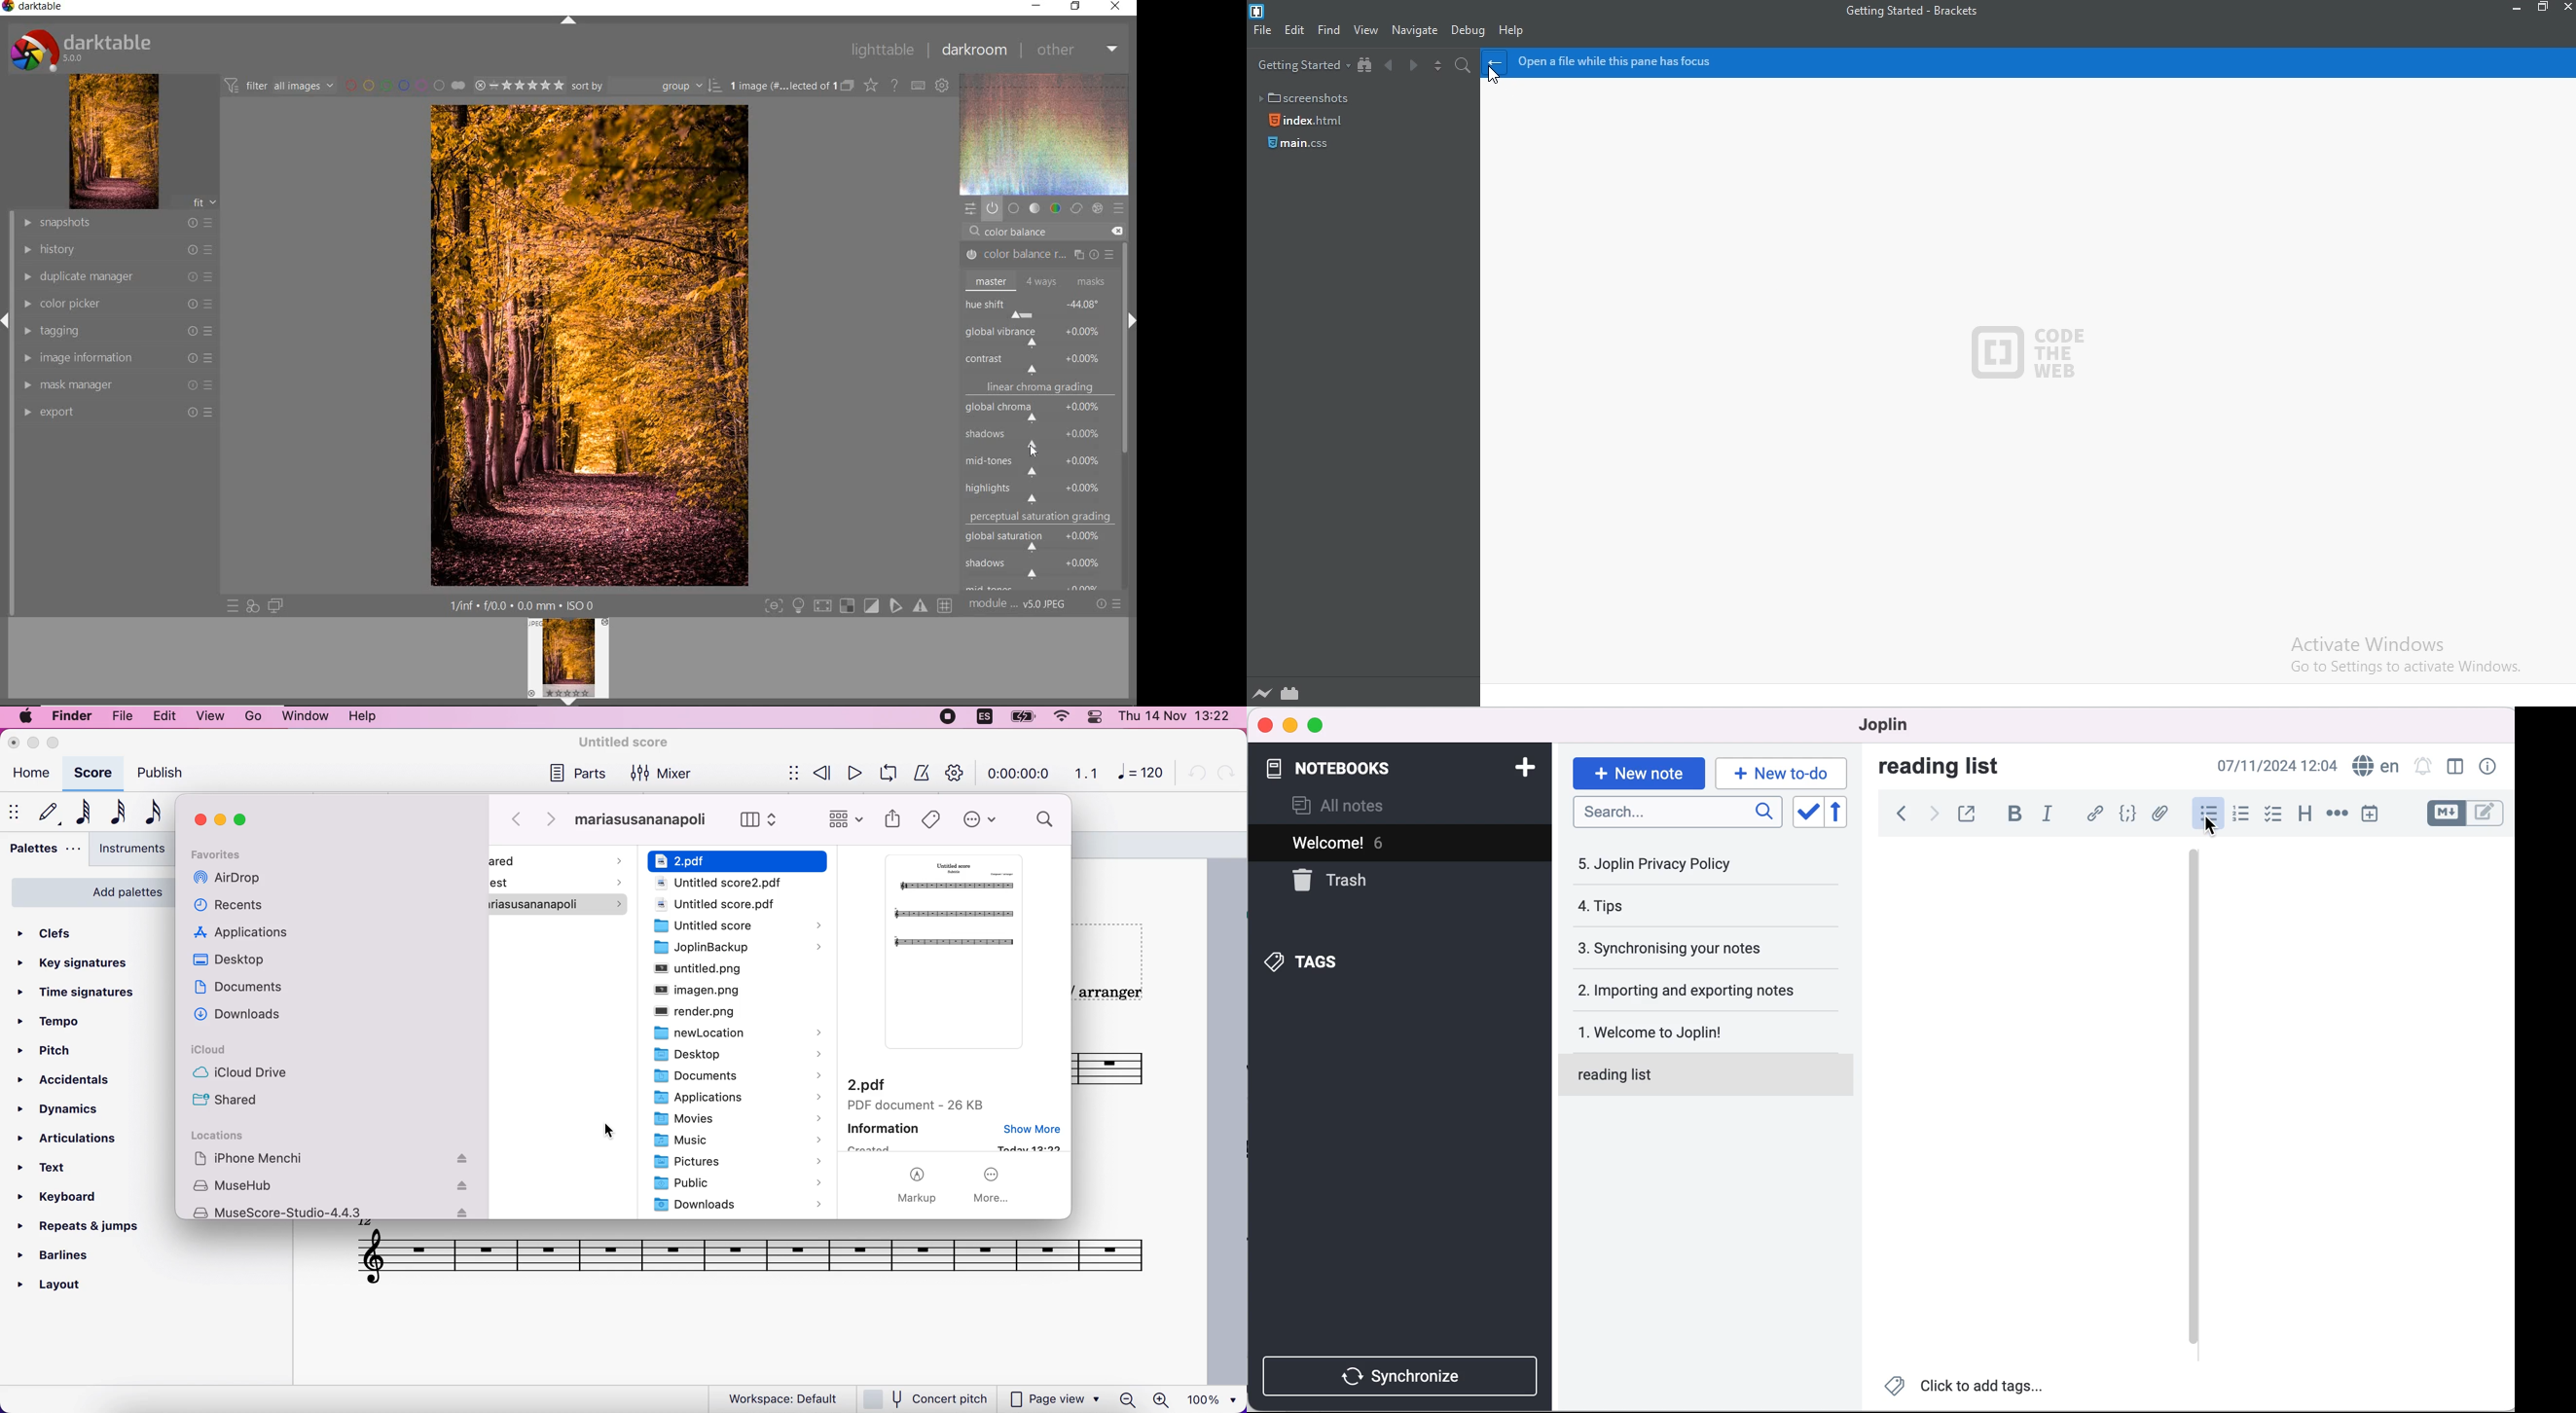 This screenshot has width=2576, height=1428. What do you see at coordinates (67, 1139) in the screenshot?
I see `articulations` at bounding box center [67, 1139].